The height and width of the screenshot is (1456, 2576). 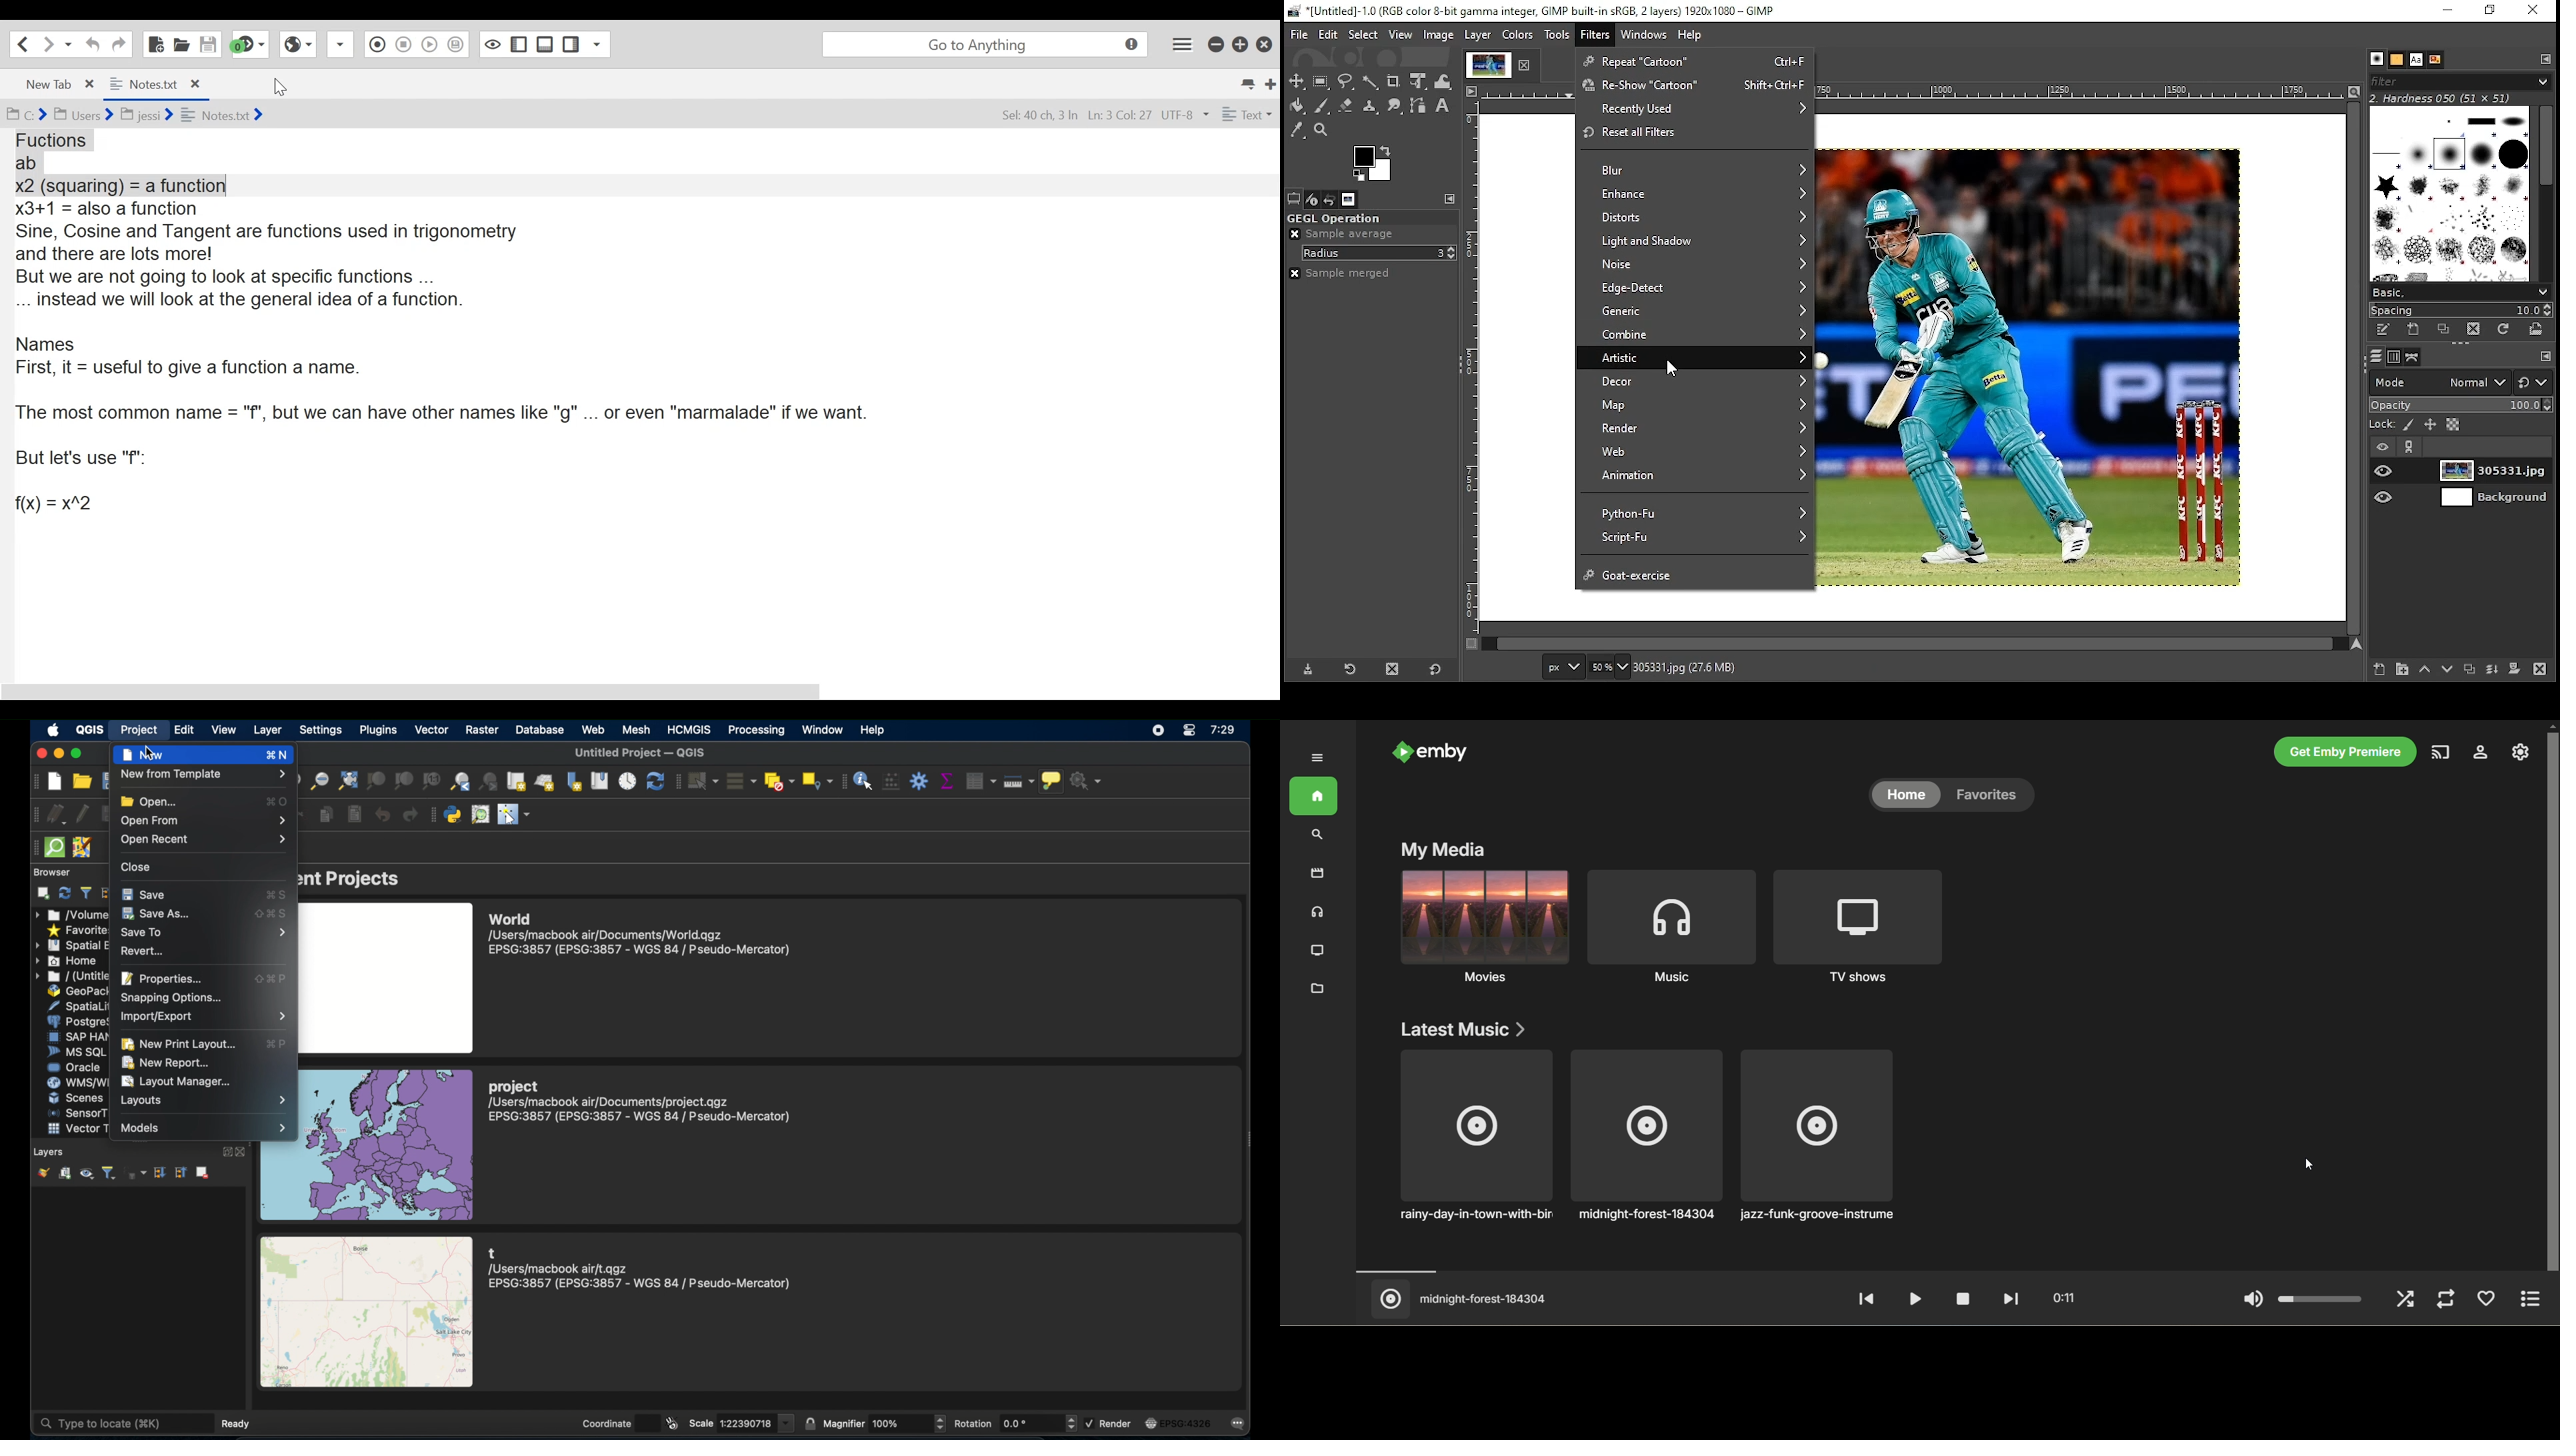 I want to click on web, so click(x=1699, y=451).